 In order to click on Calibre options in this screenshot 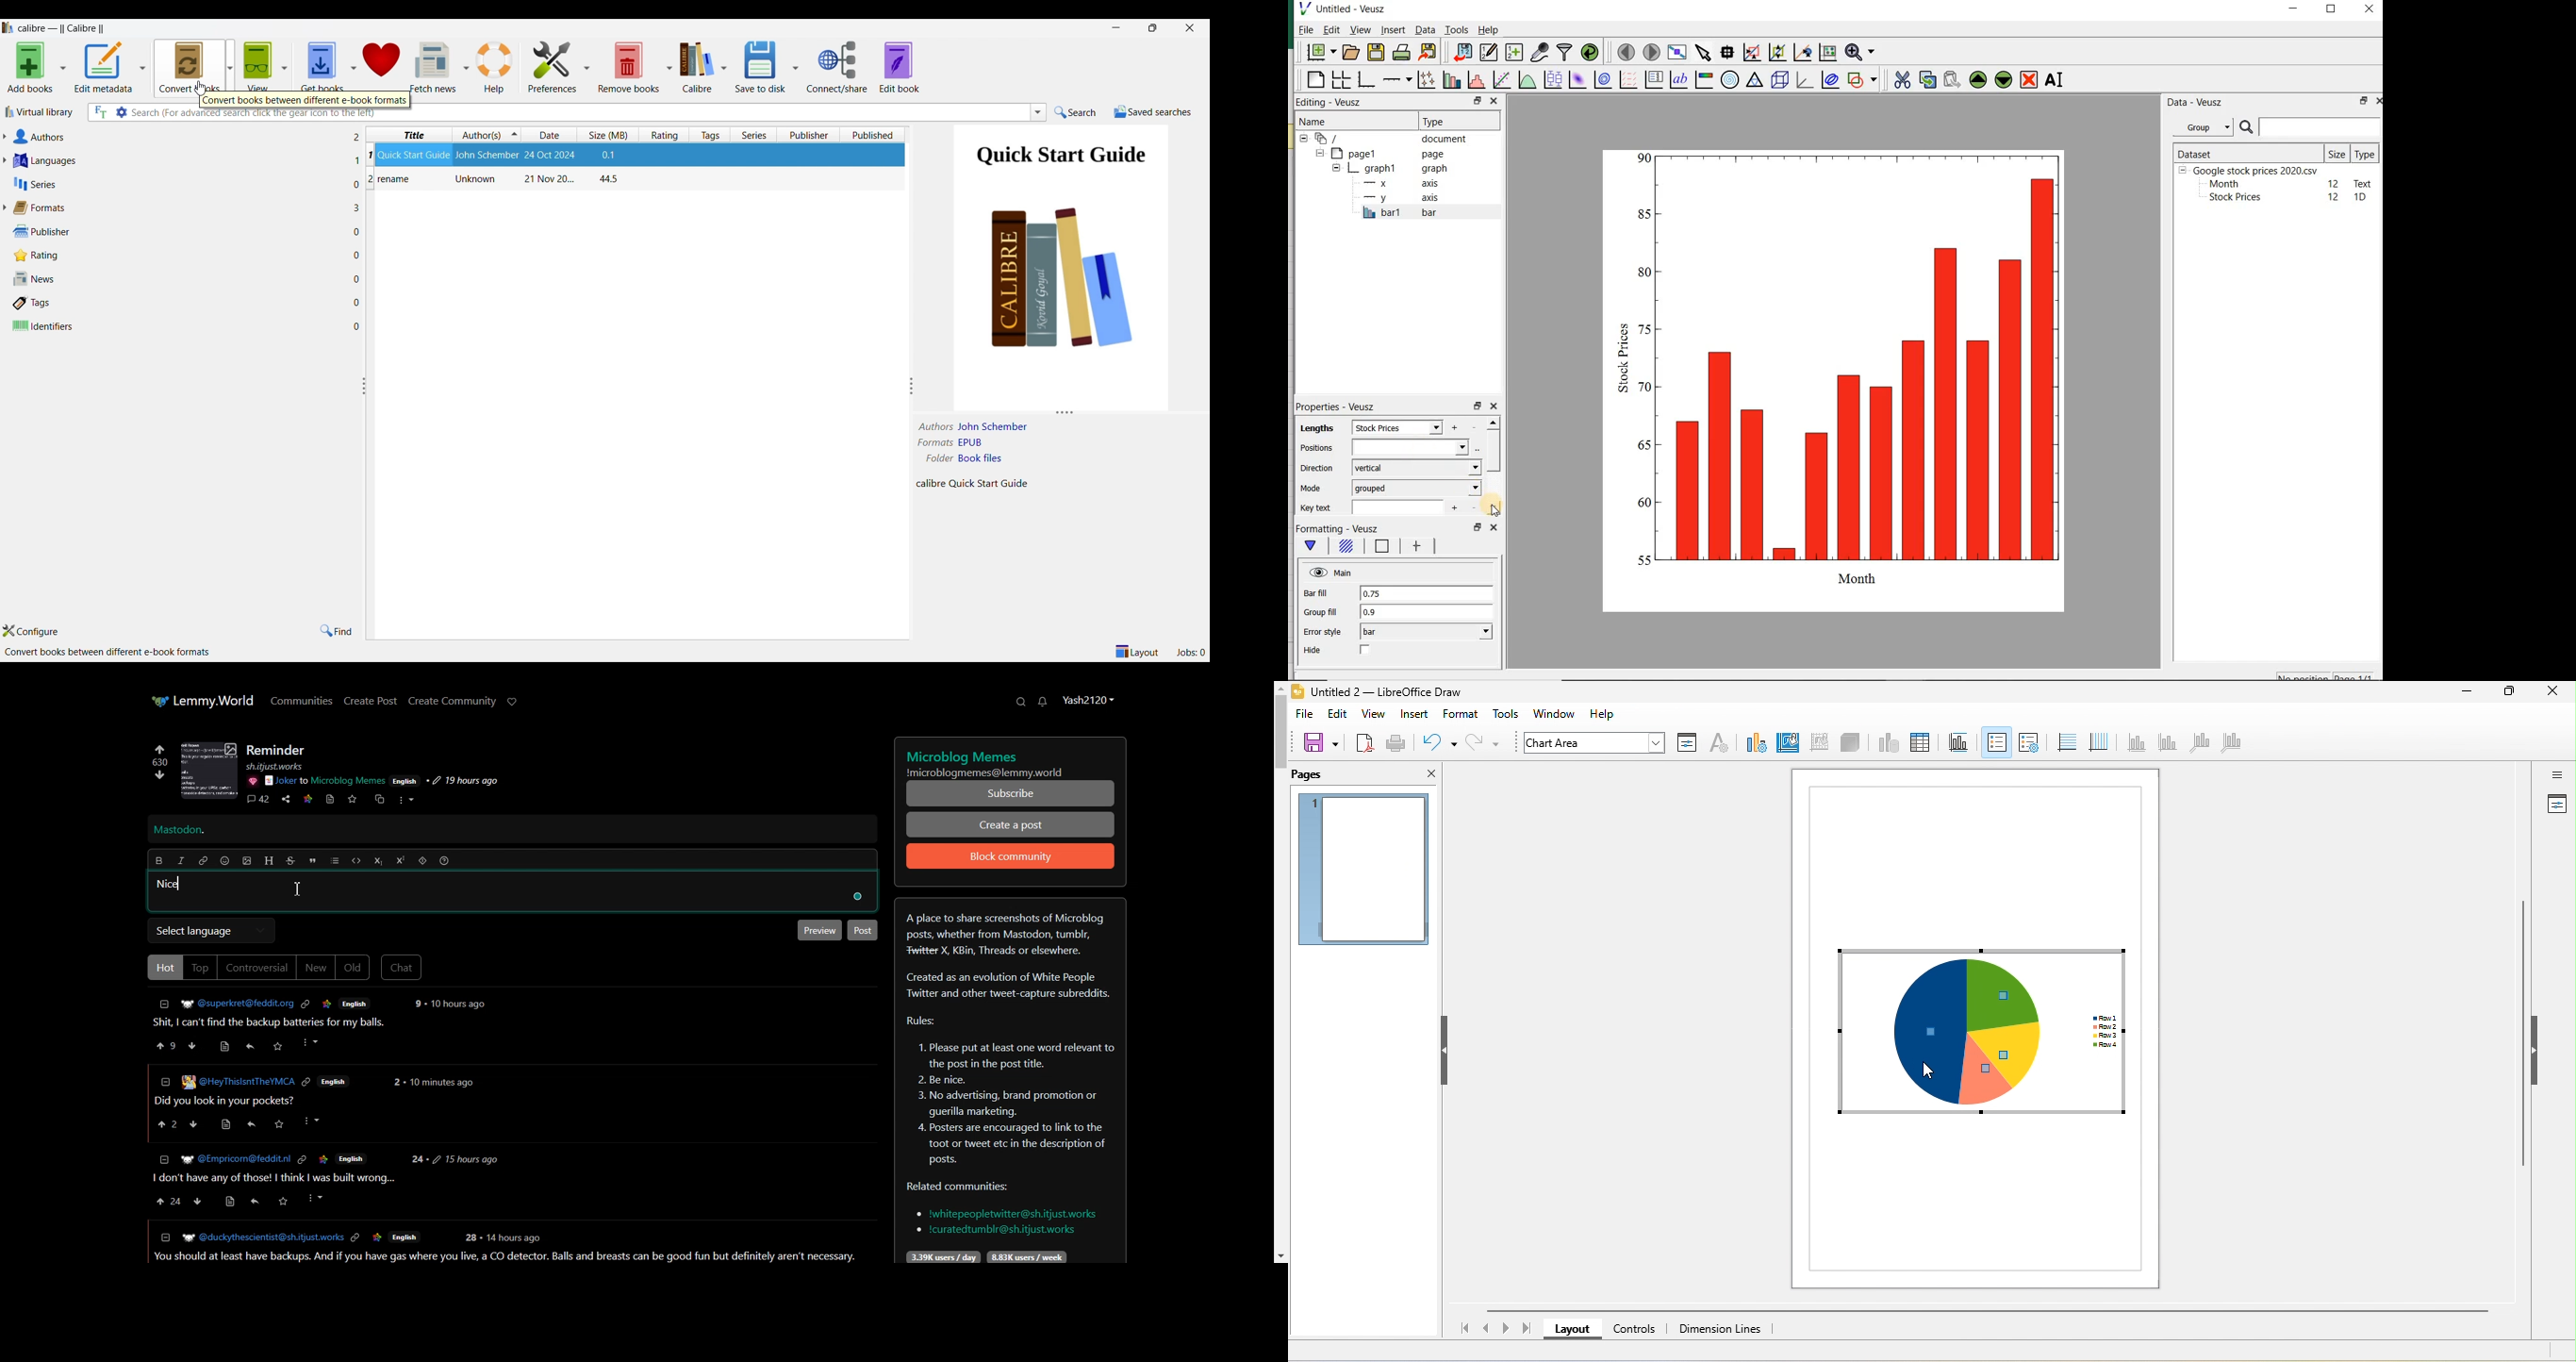, I will do `click(724, 67)`.